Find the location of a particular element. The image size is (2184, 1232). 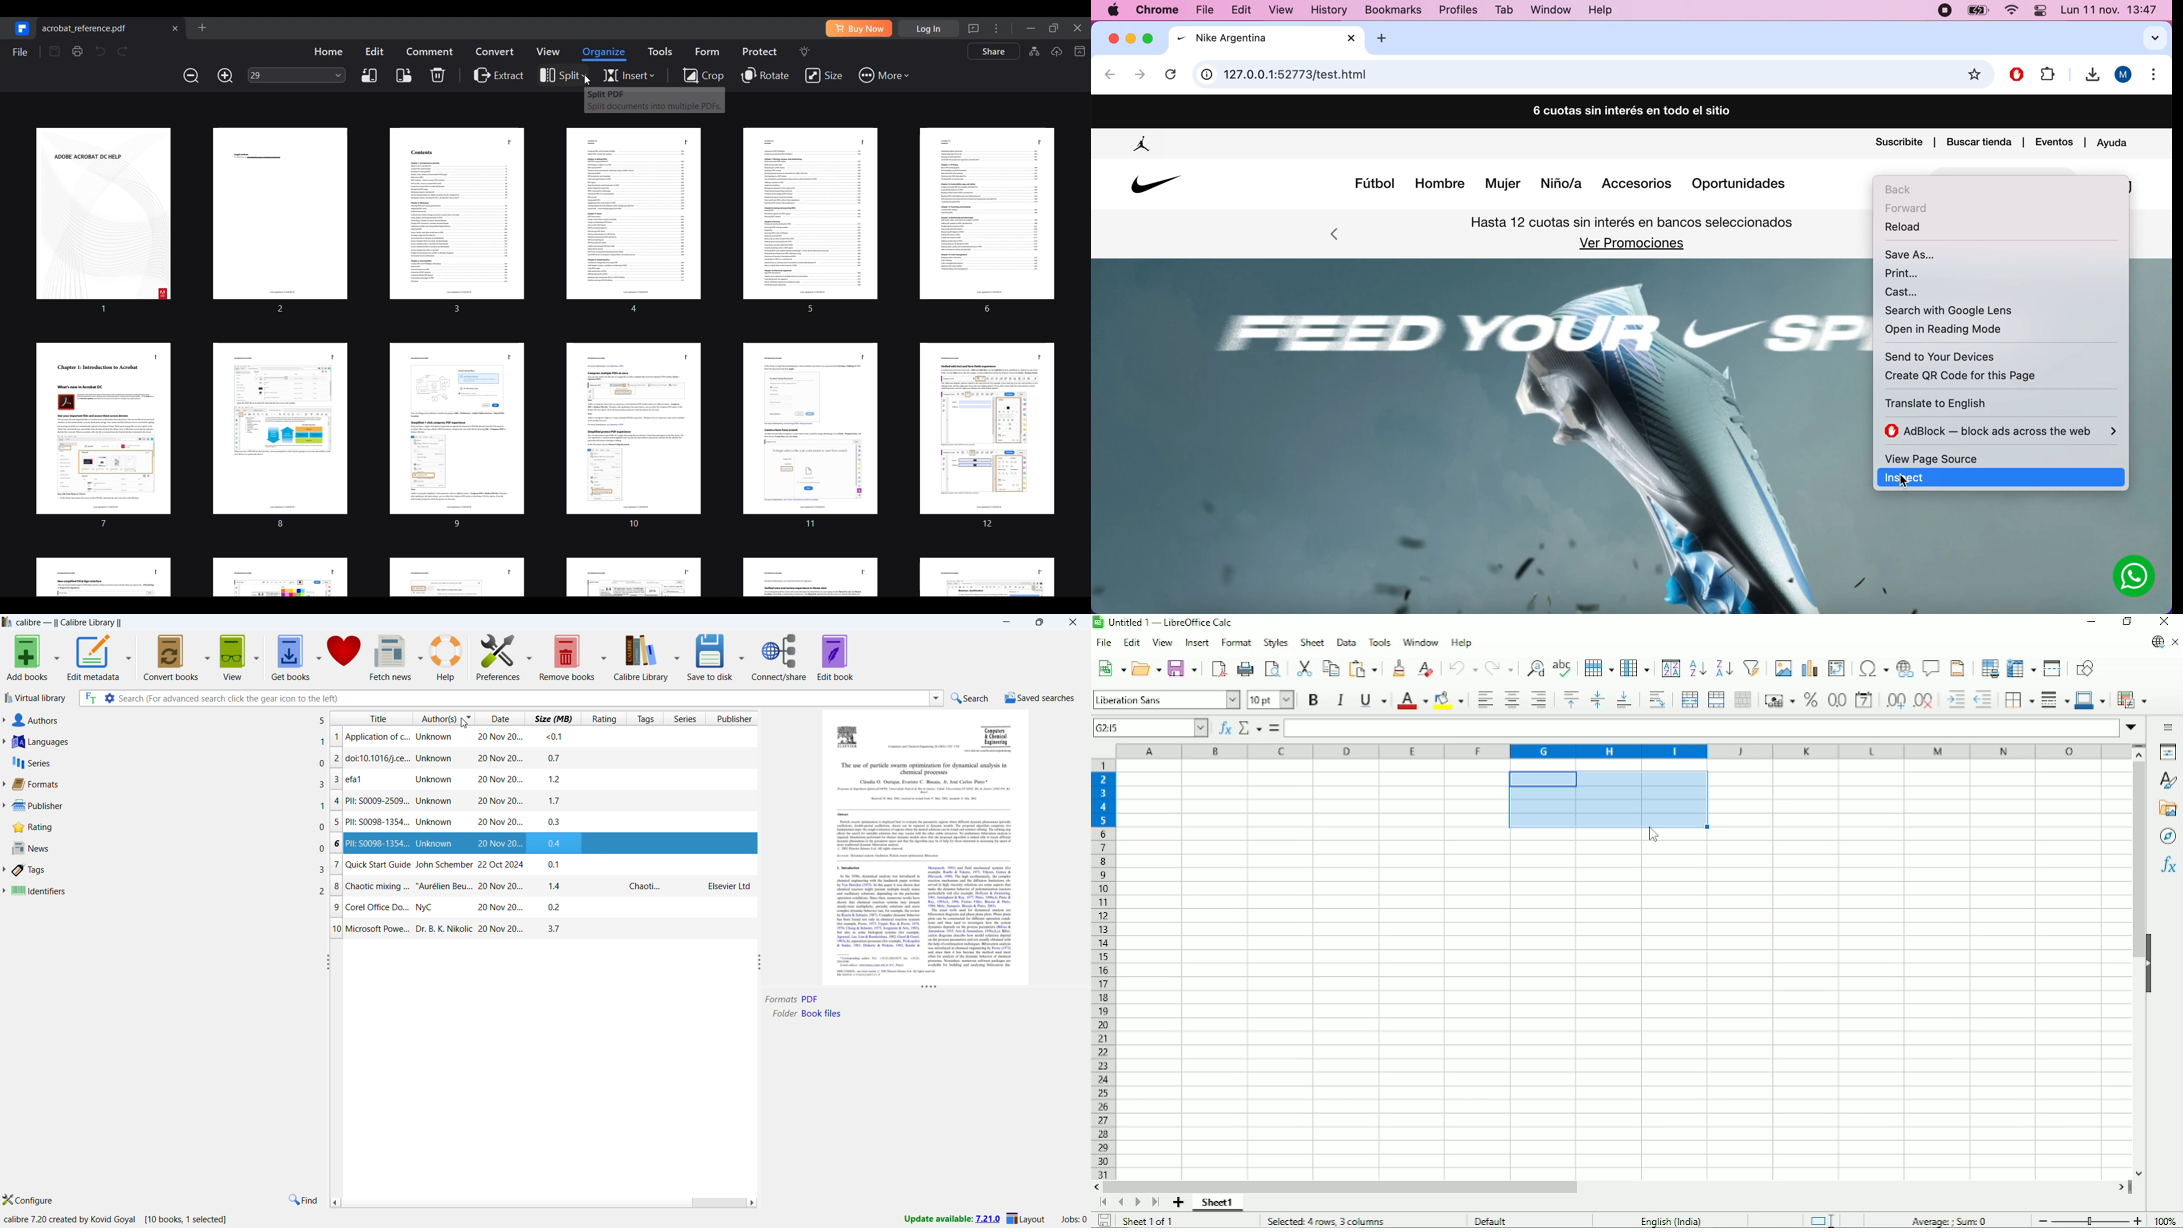

inspect is located at coordinates (2017, 478).